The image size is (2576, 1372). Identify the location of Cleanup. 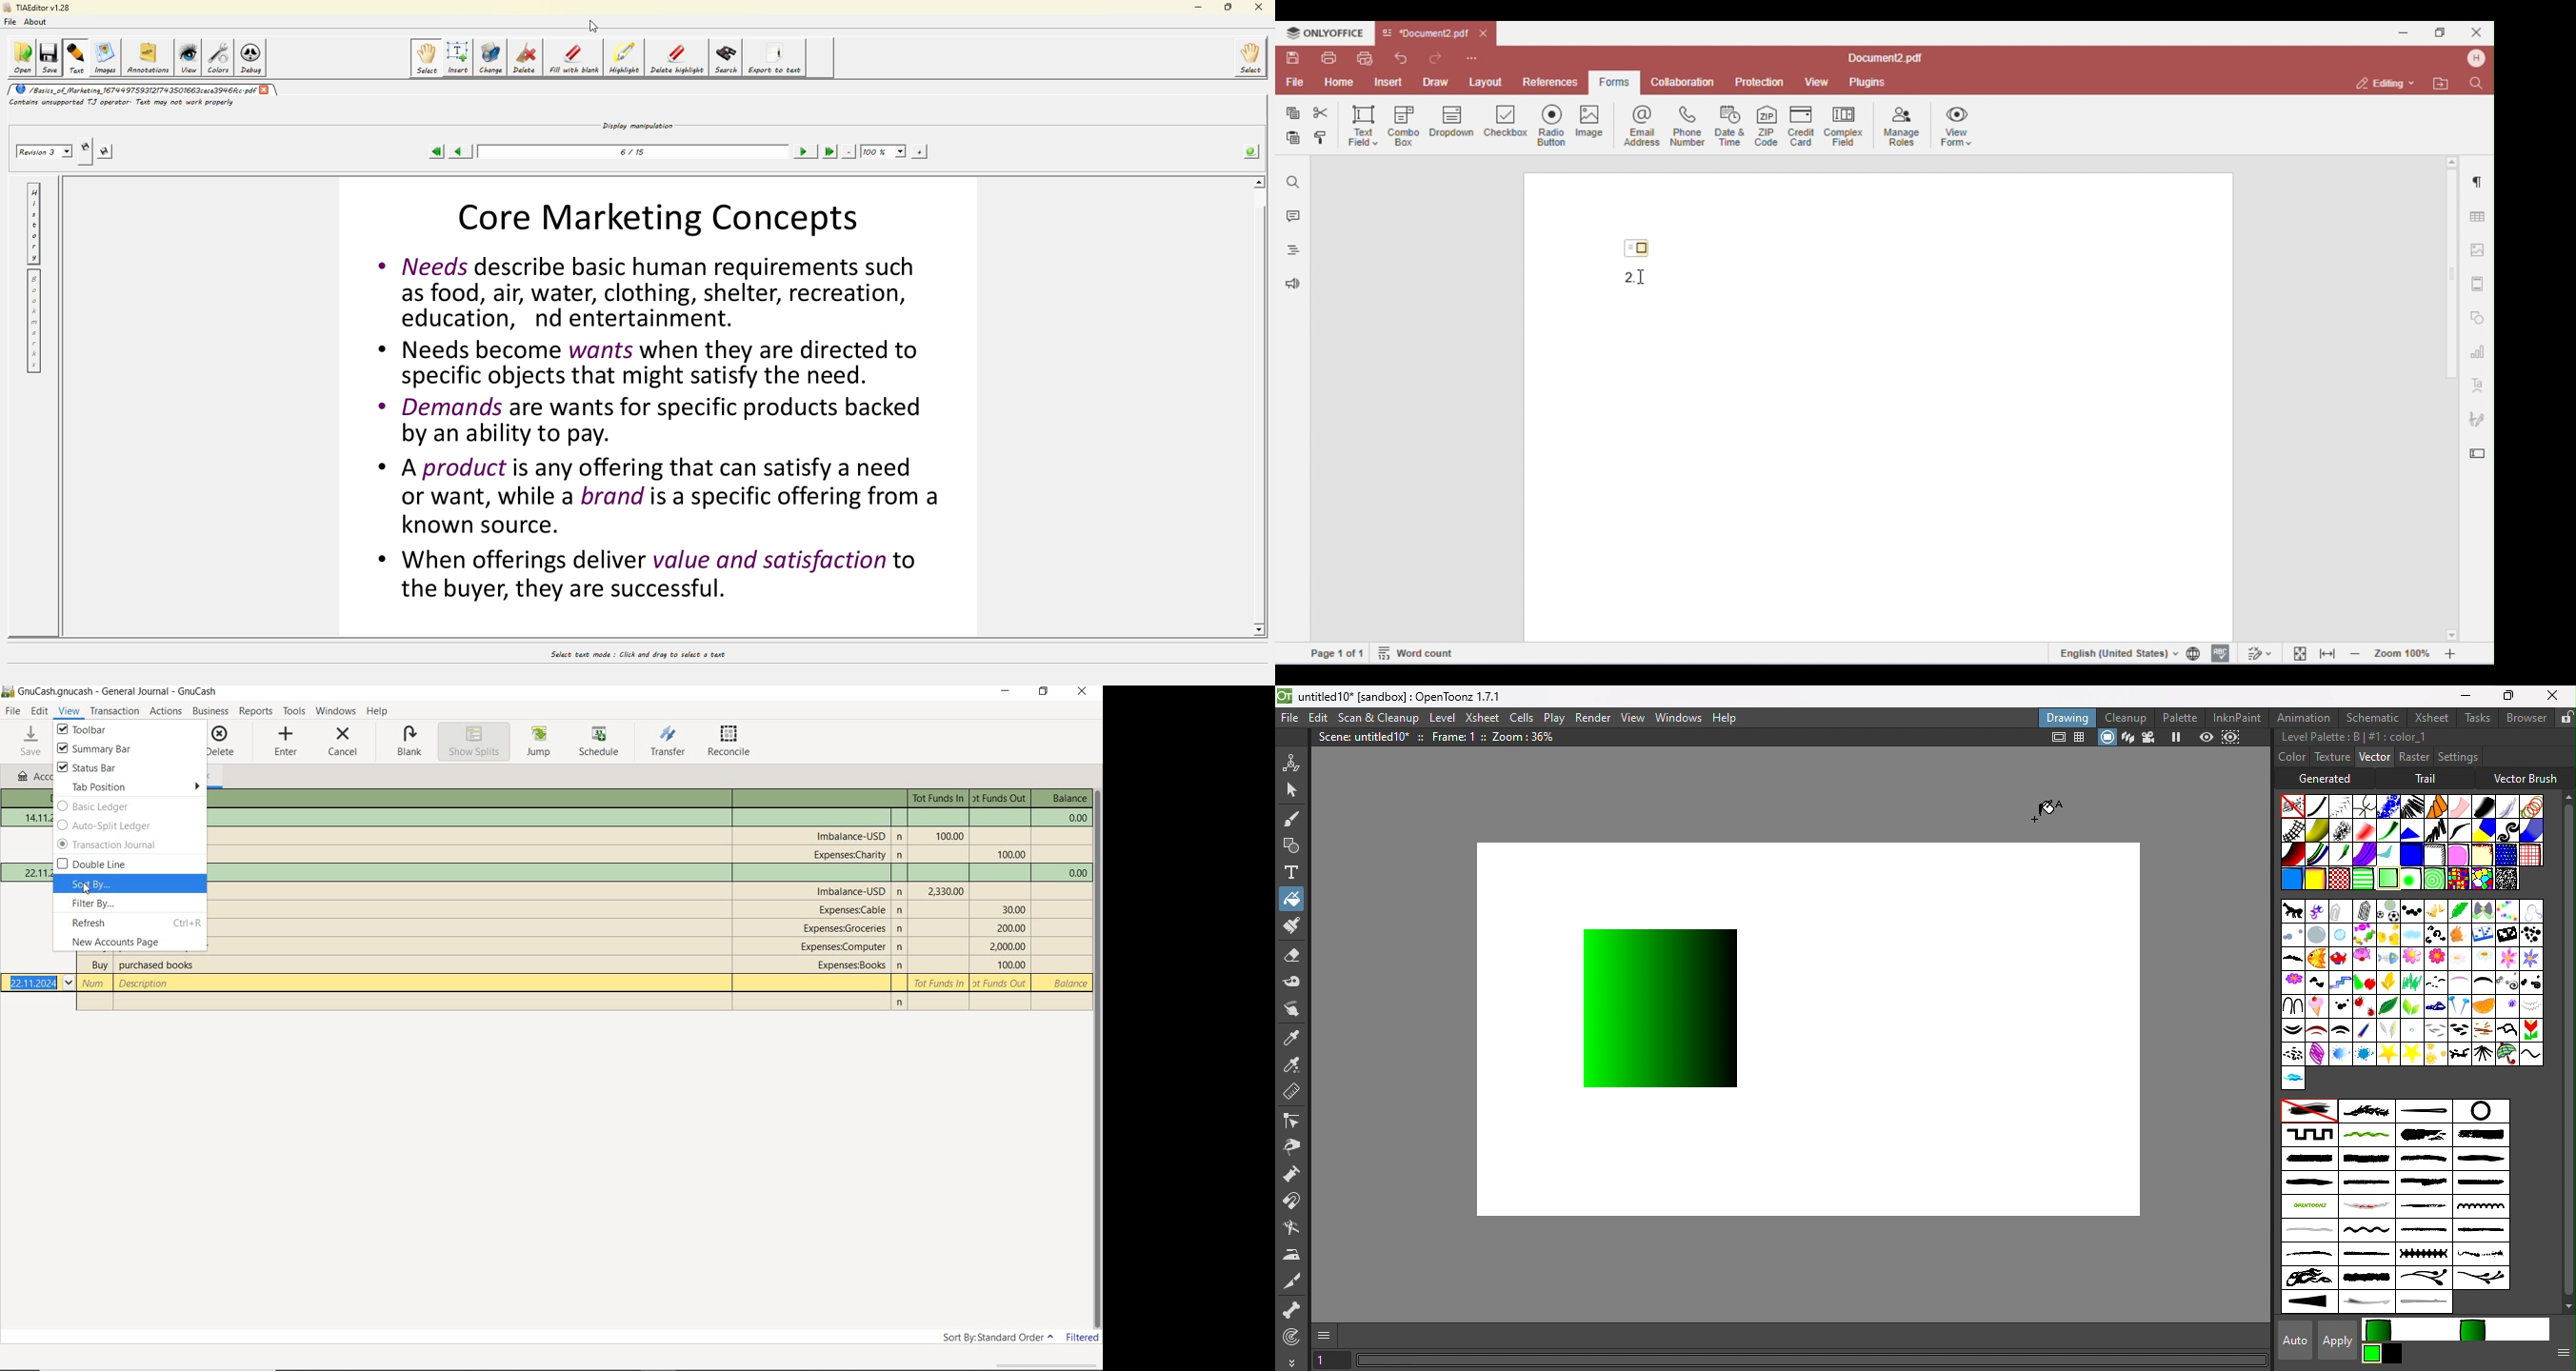
(2126, 717).